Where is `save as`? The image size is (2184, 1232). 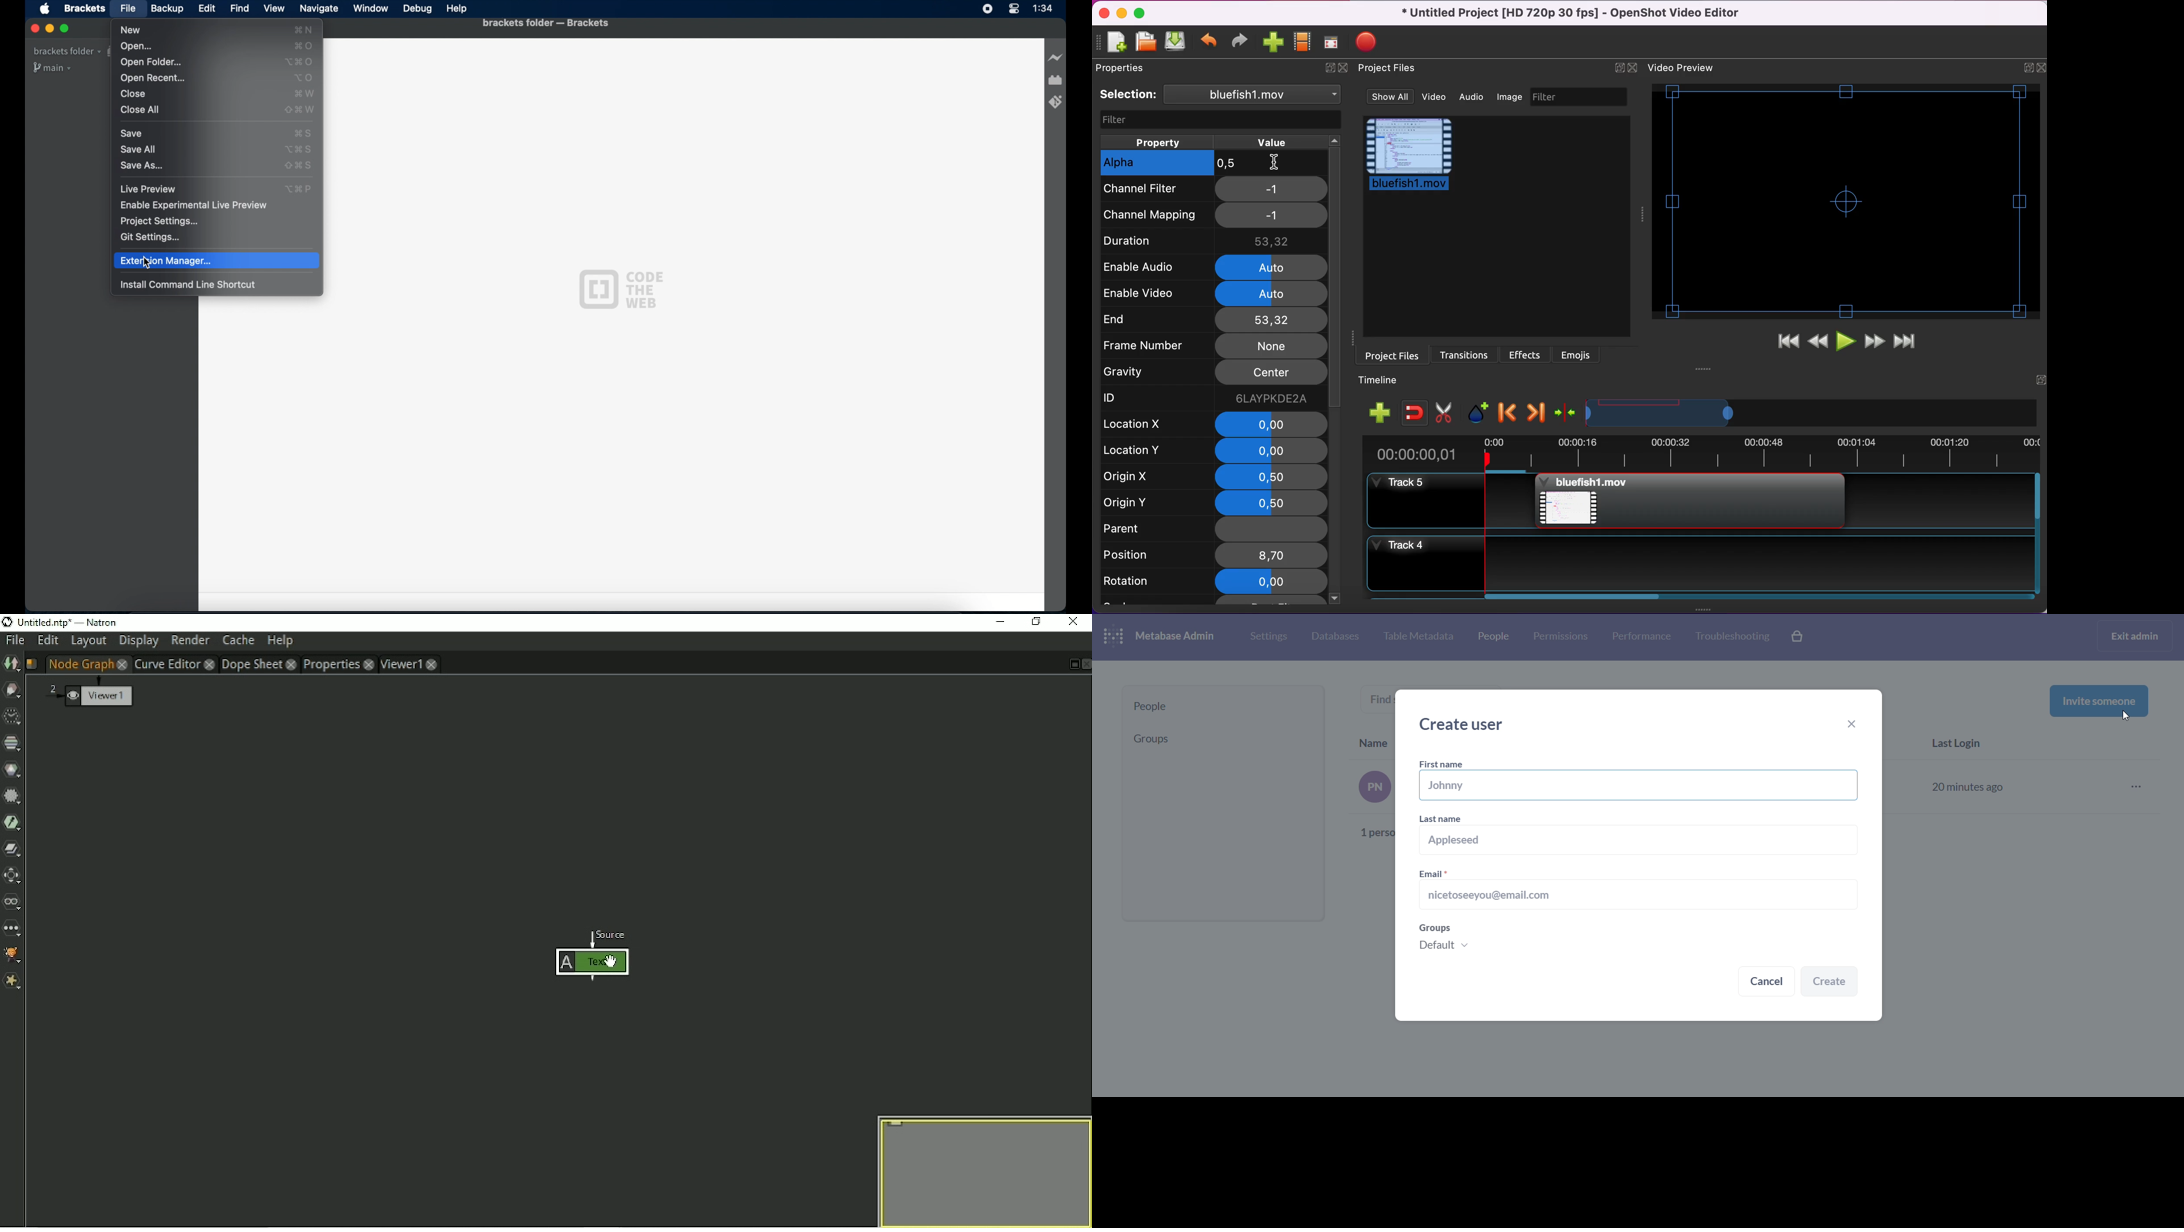
save as is located at coordinates (141, 166).